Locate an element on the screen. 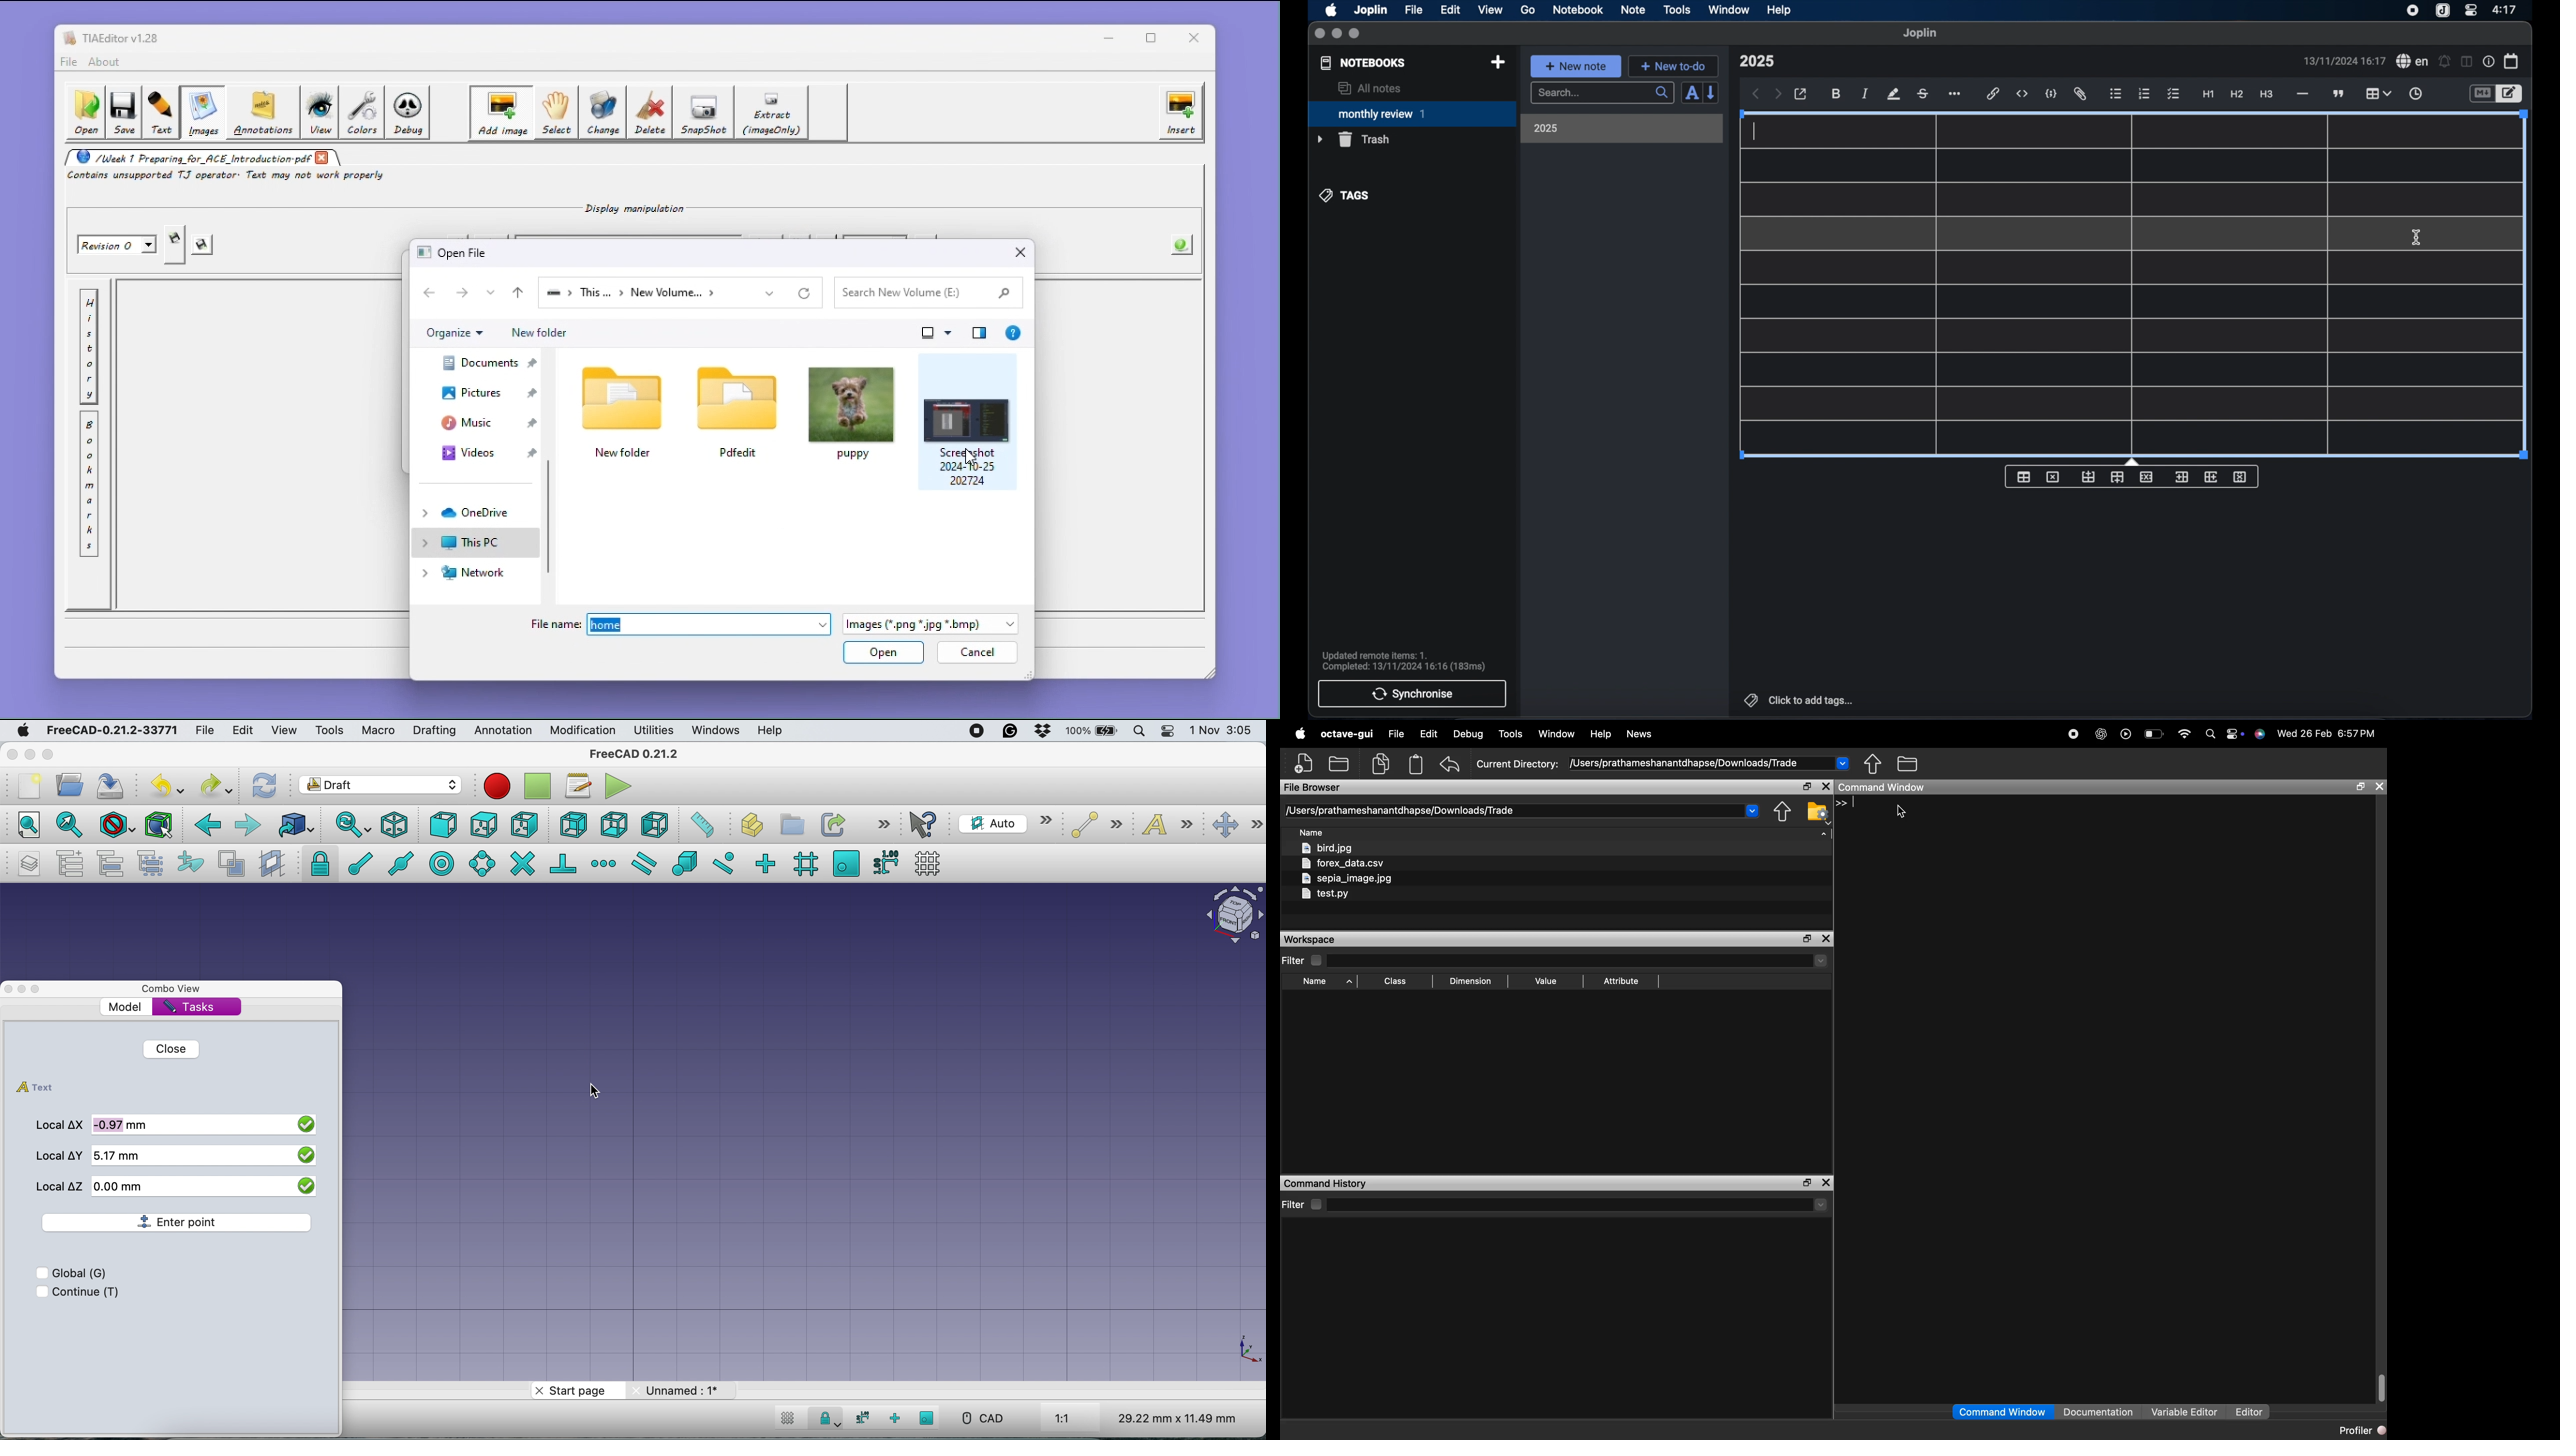  strikethrough is located at coordinates (1922, 94).